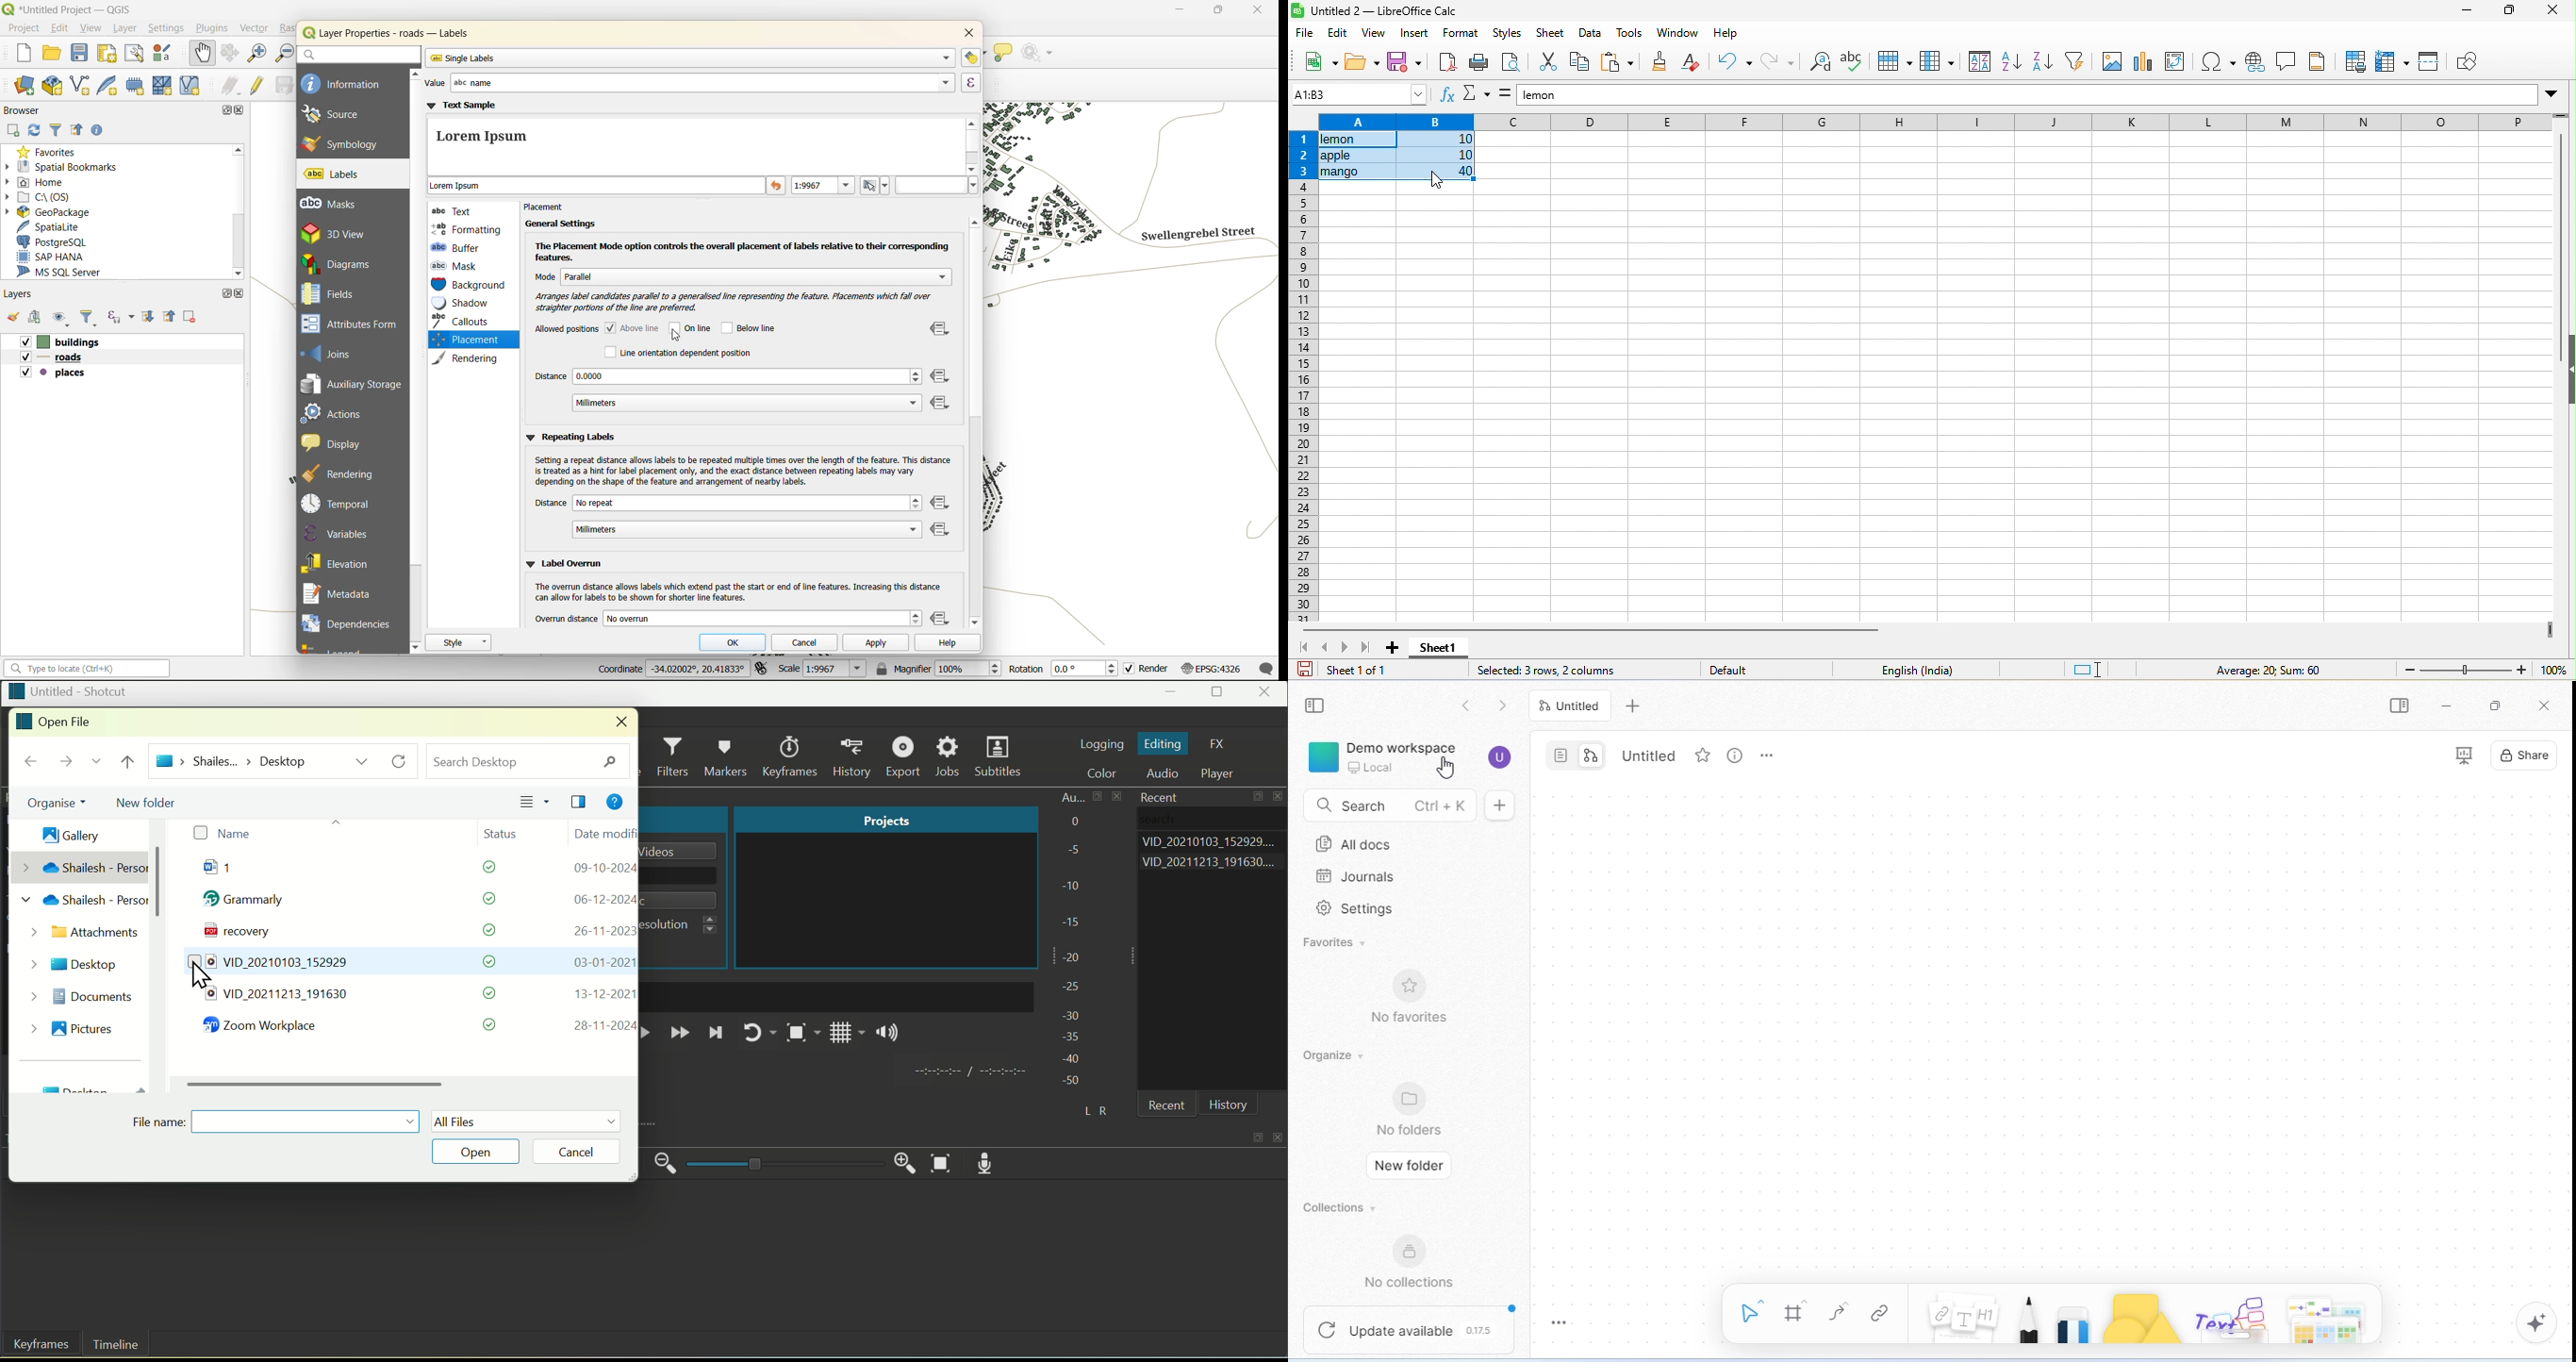 The height and width of the screenshot is (1372, 2576). Describe the element at coordinates (2506, 11) in the screenshot. I see `maximize` at that location.